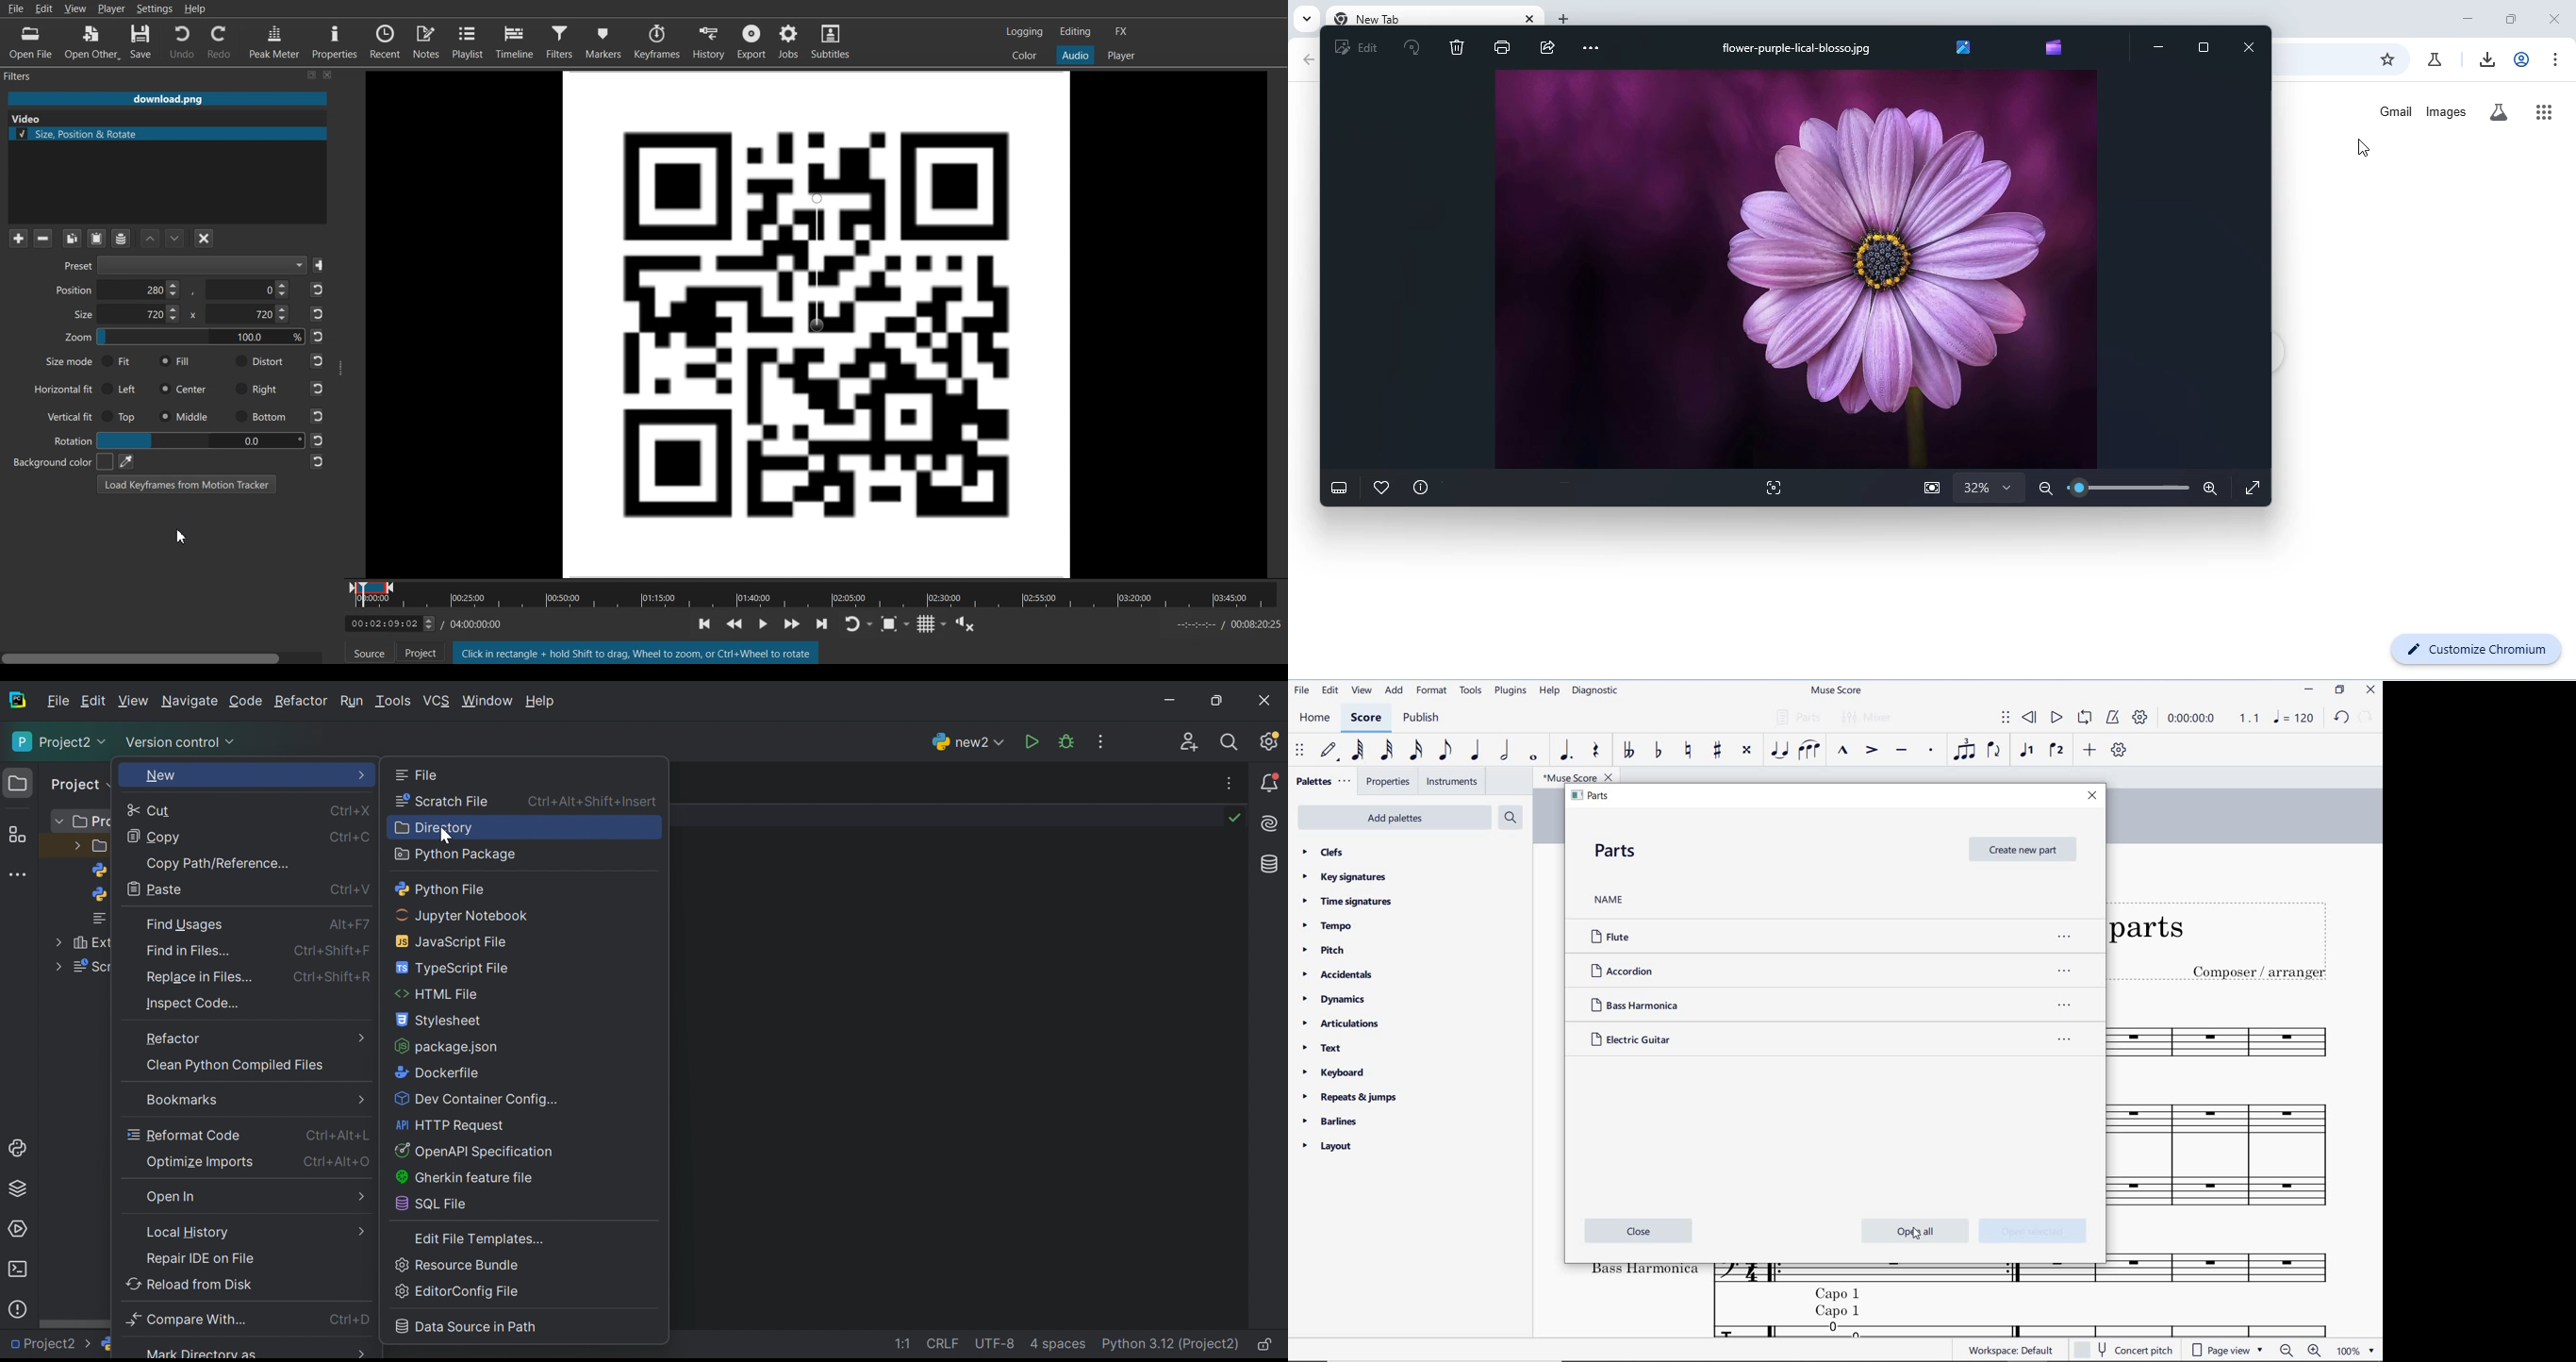  I want to click on customize or control chromium, so click(2554, 58).